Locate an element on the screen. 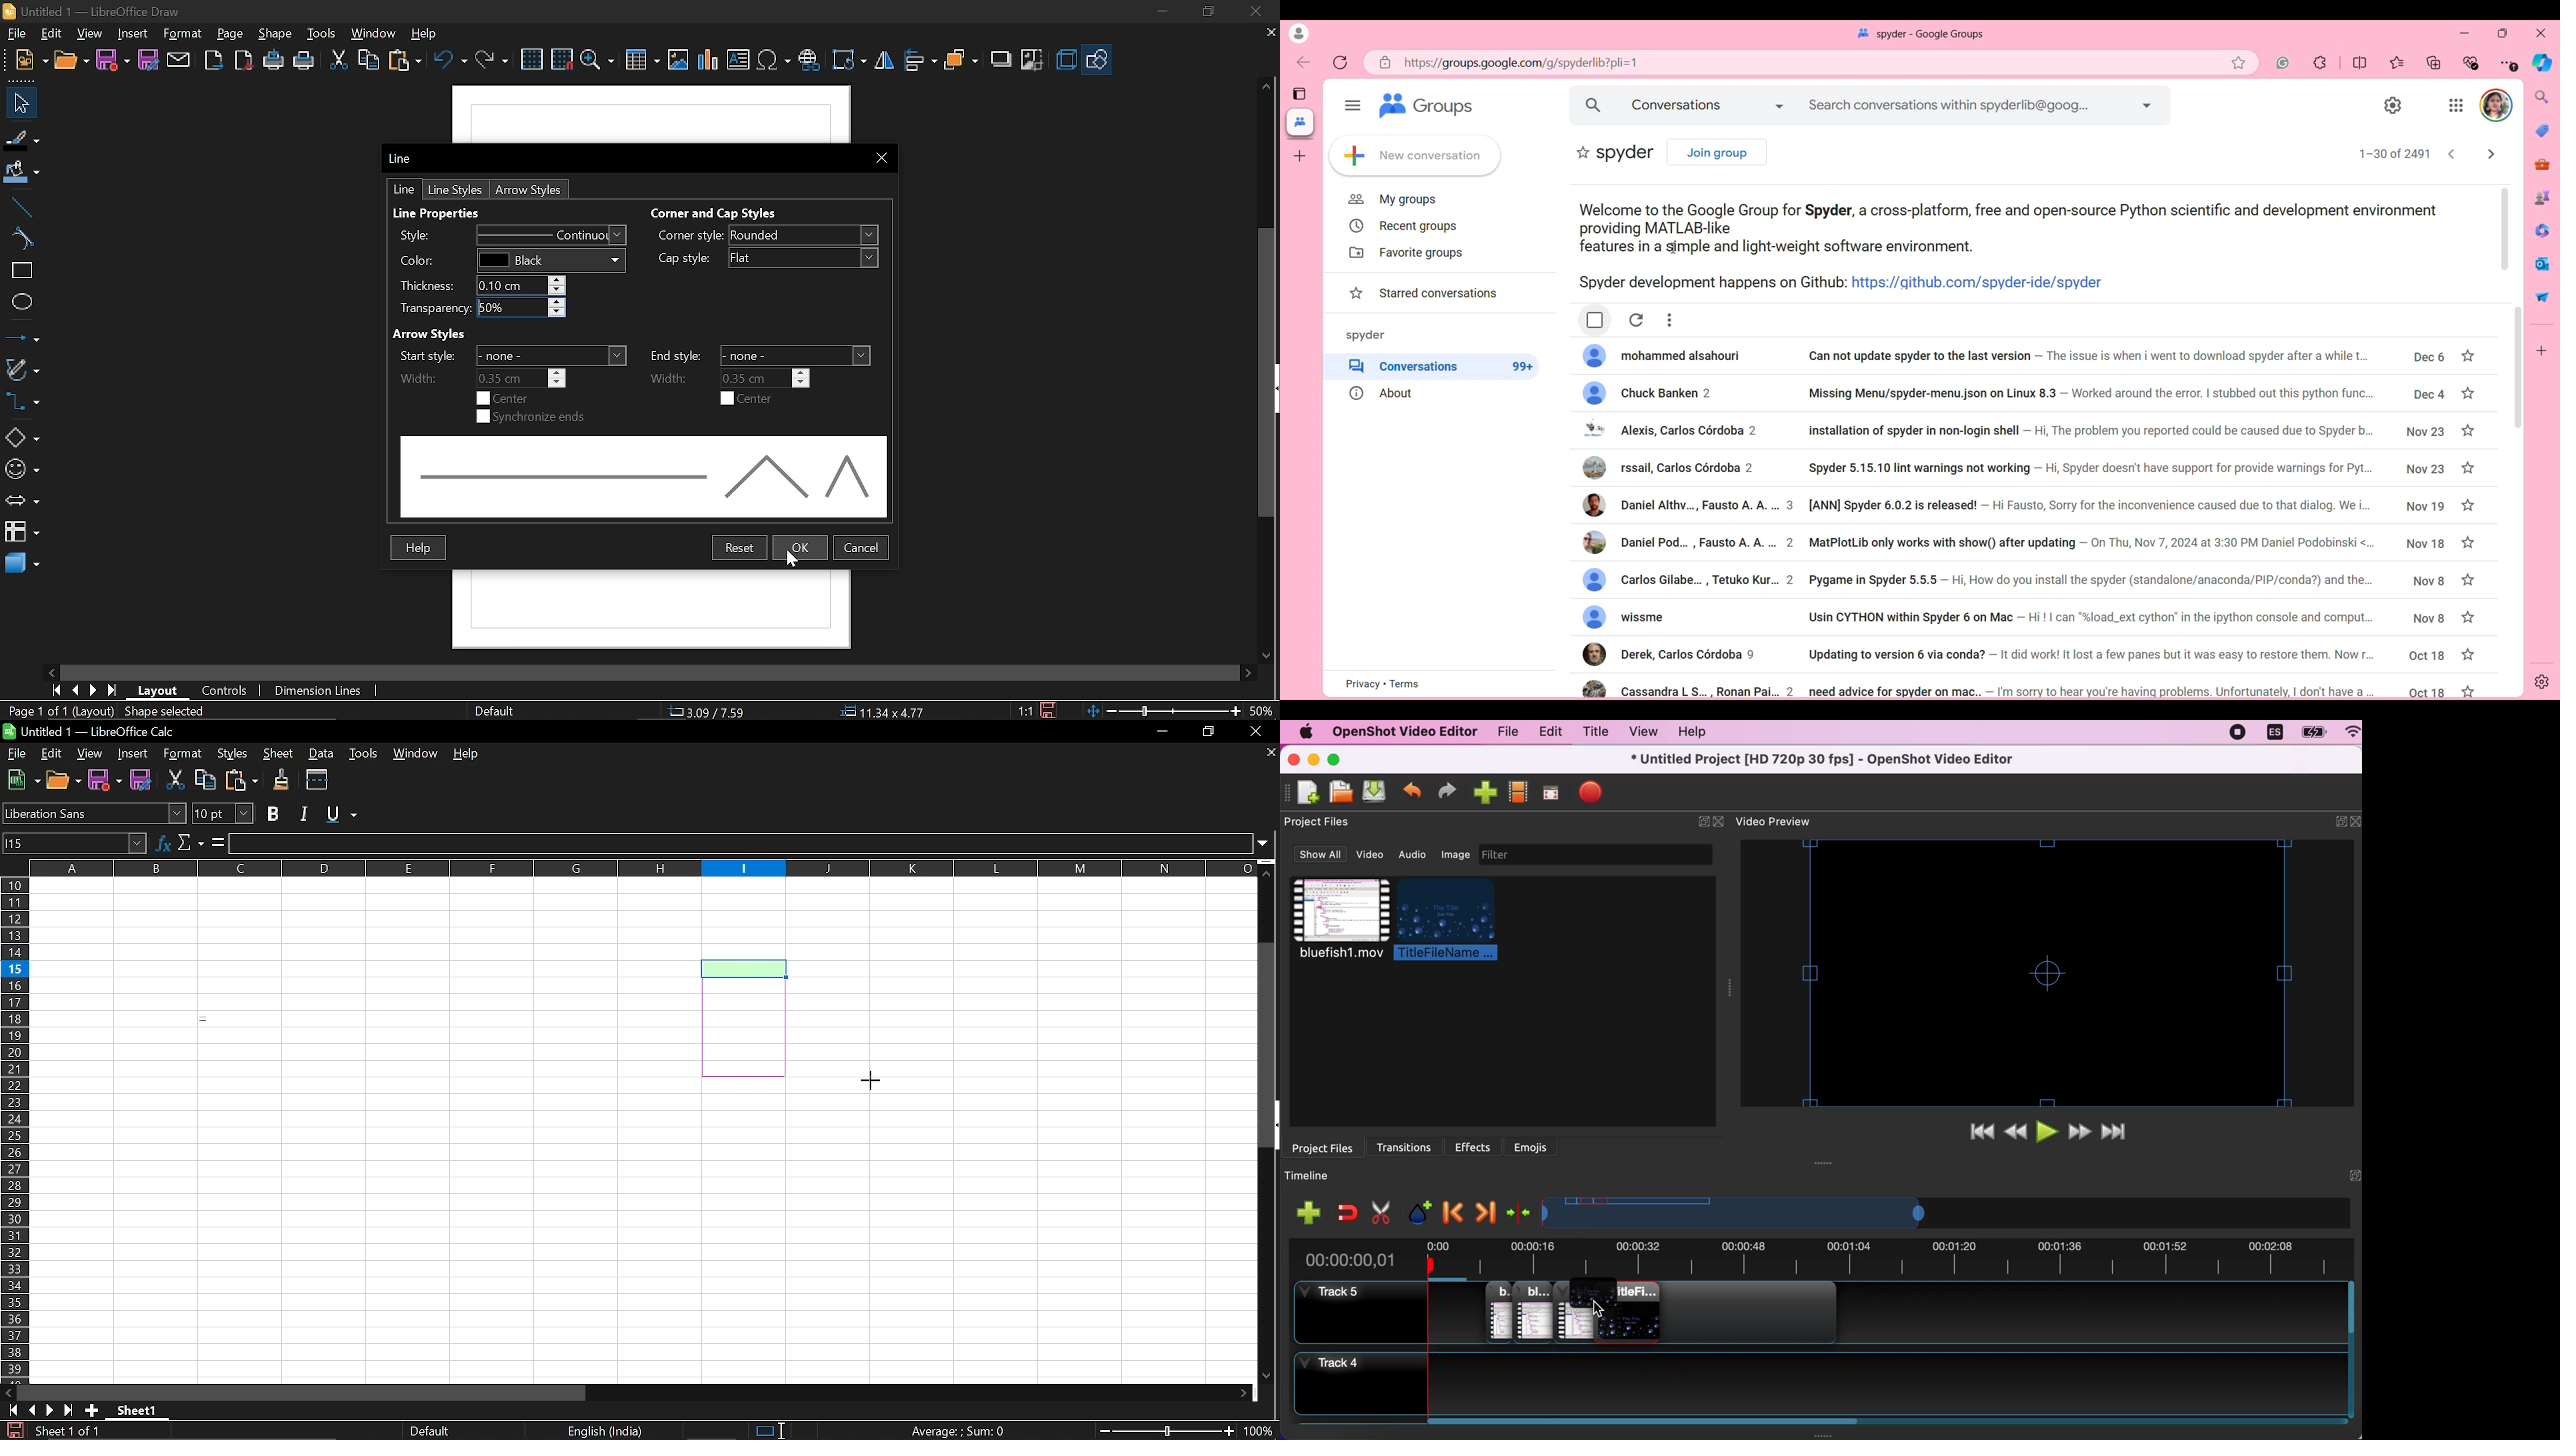 This screenshot has height=1456, width=2576. Current window is located at coordinates (99, 731).